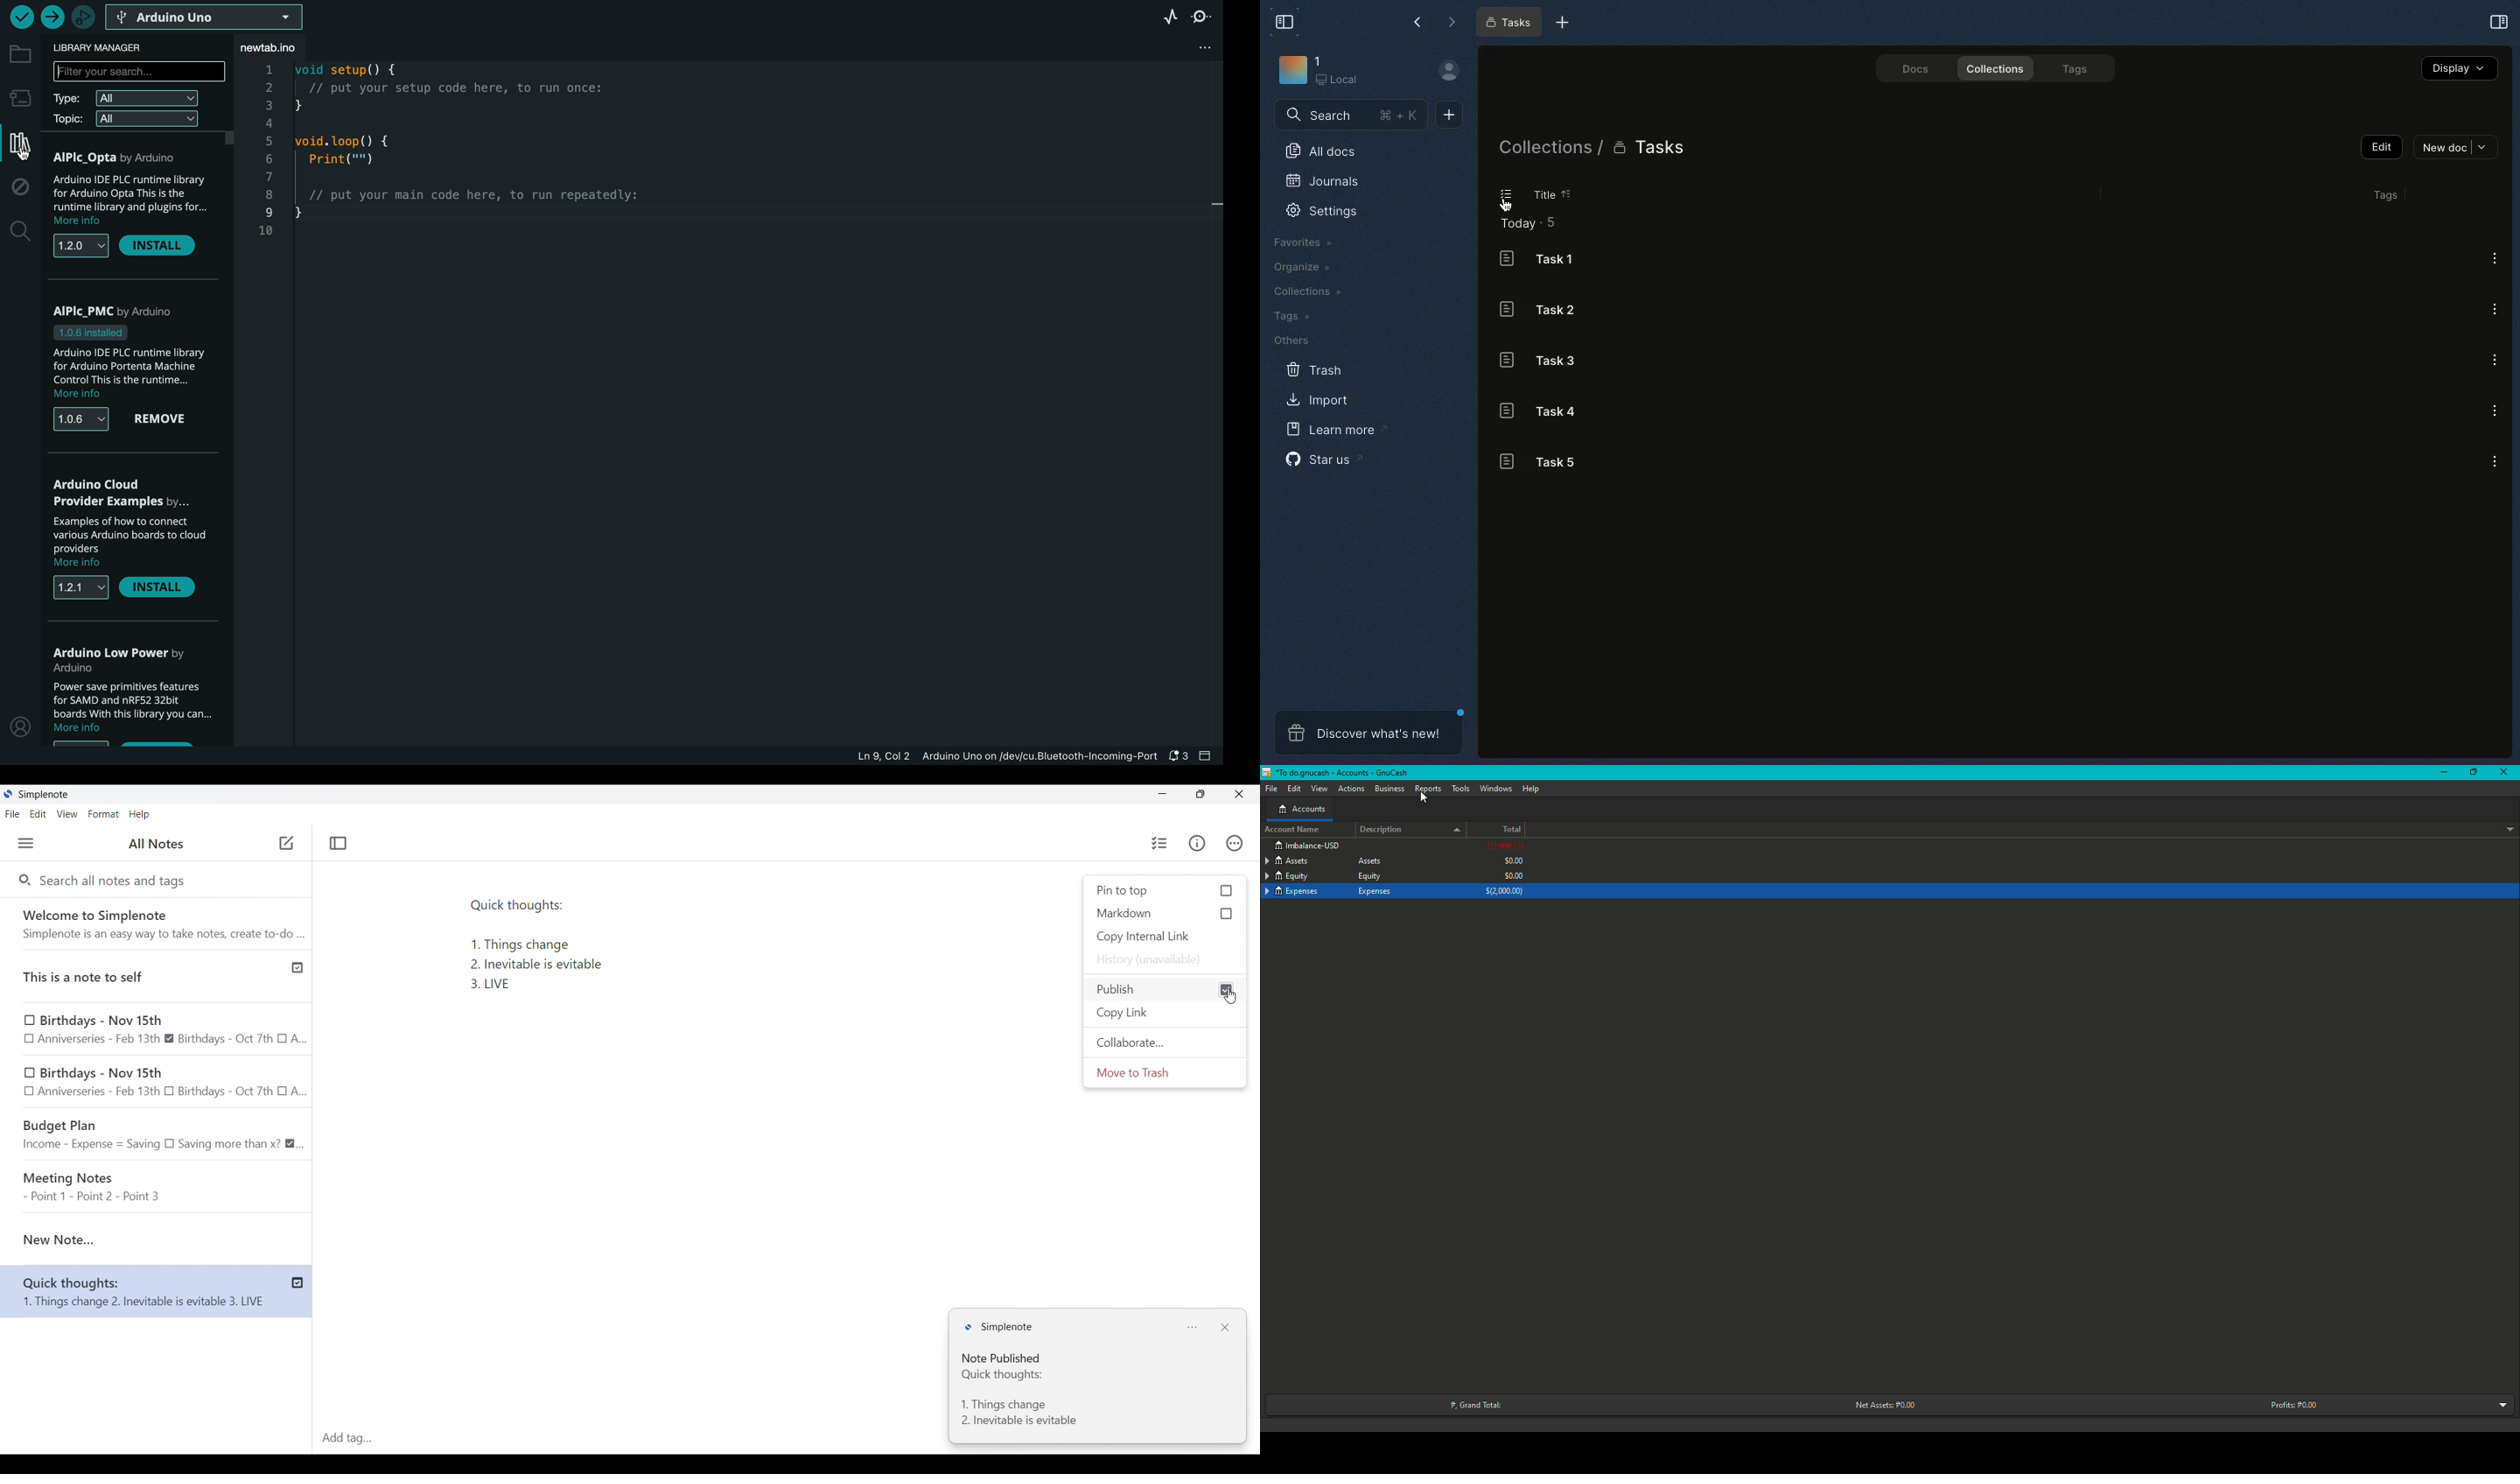 This screenshot has height=1484, width=2520. What do you see at coordinates (1450, 73) in the screenshot?
I see `User` at bounding box center [1450, 73].